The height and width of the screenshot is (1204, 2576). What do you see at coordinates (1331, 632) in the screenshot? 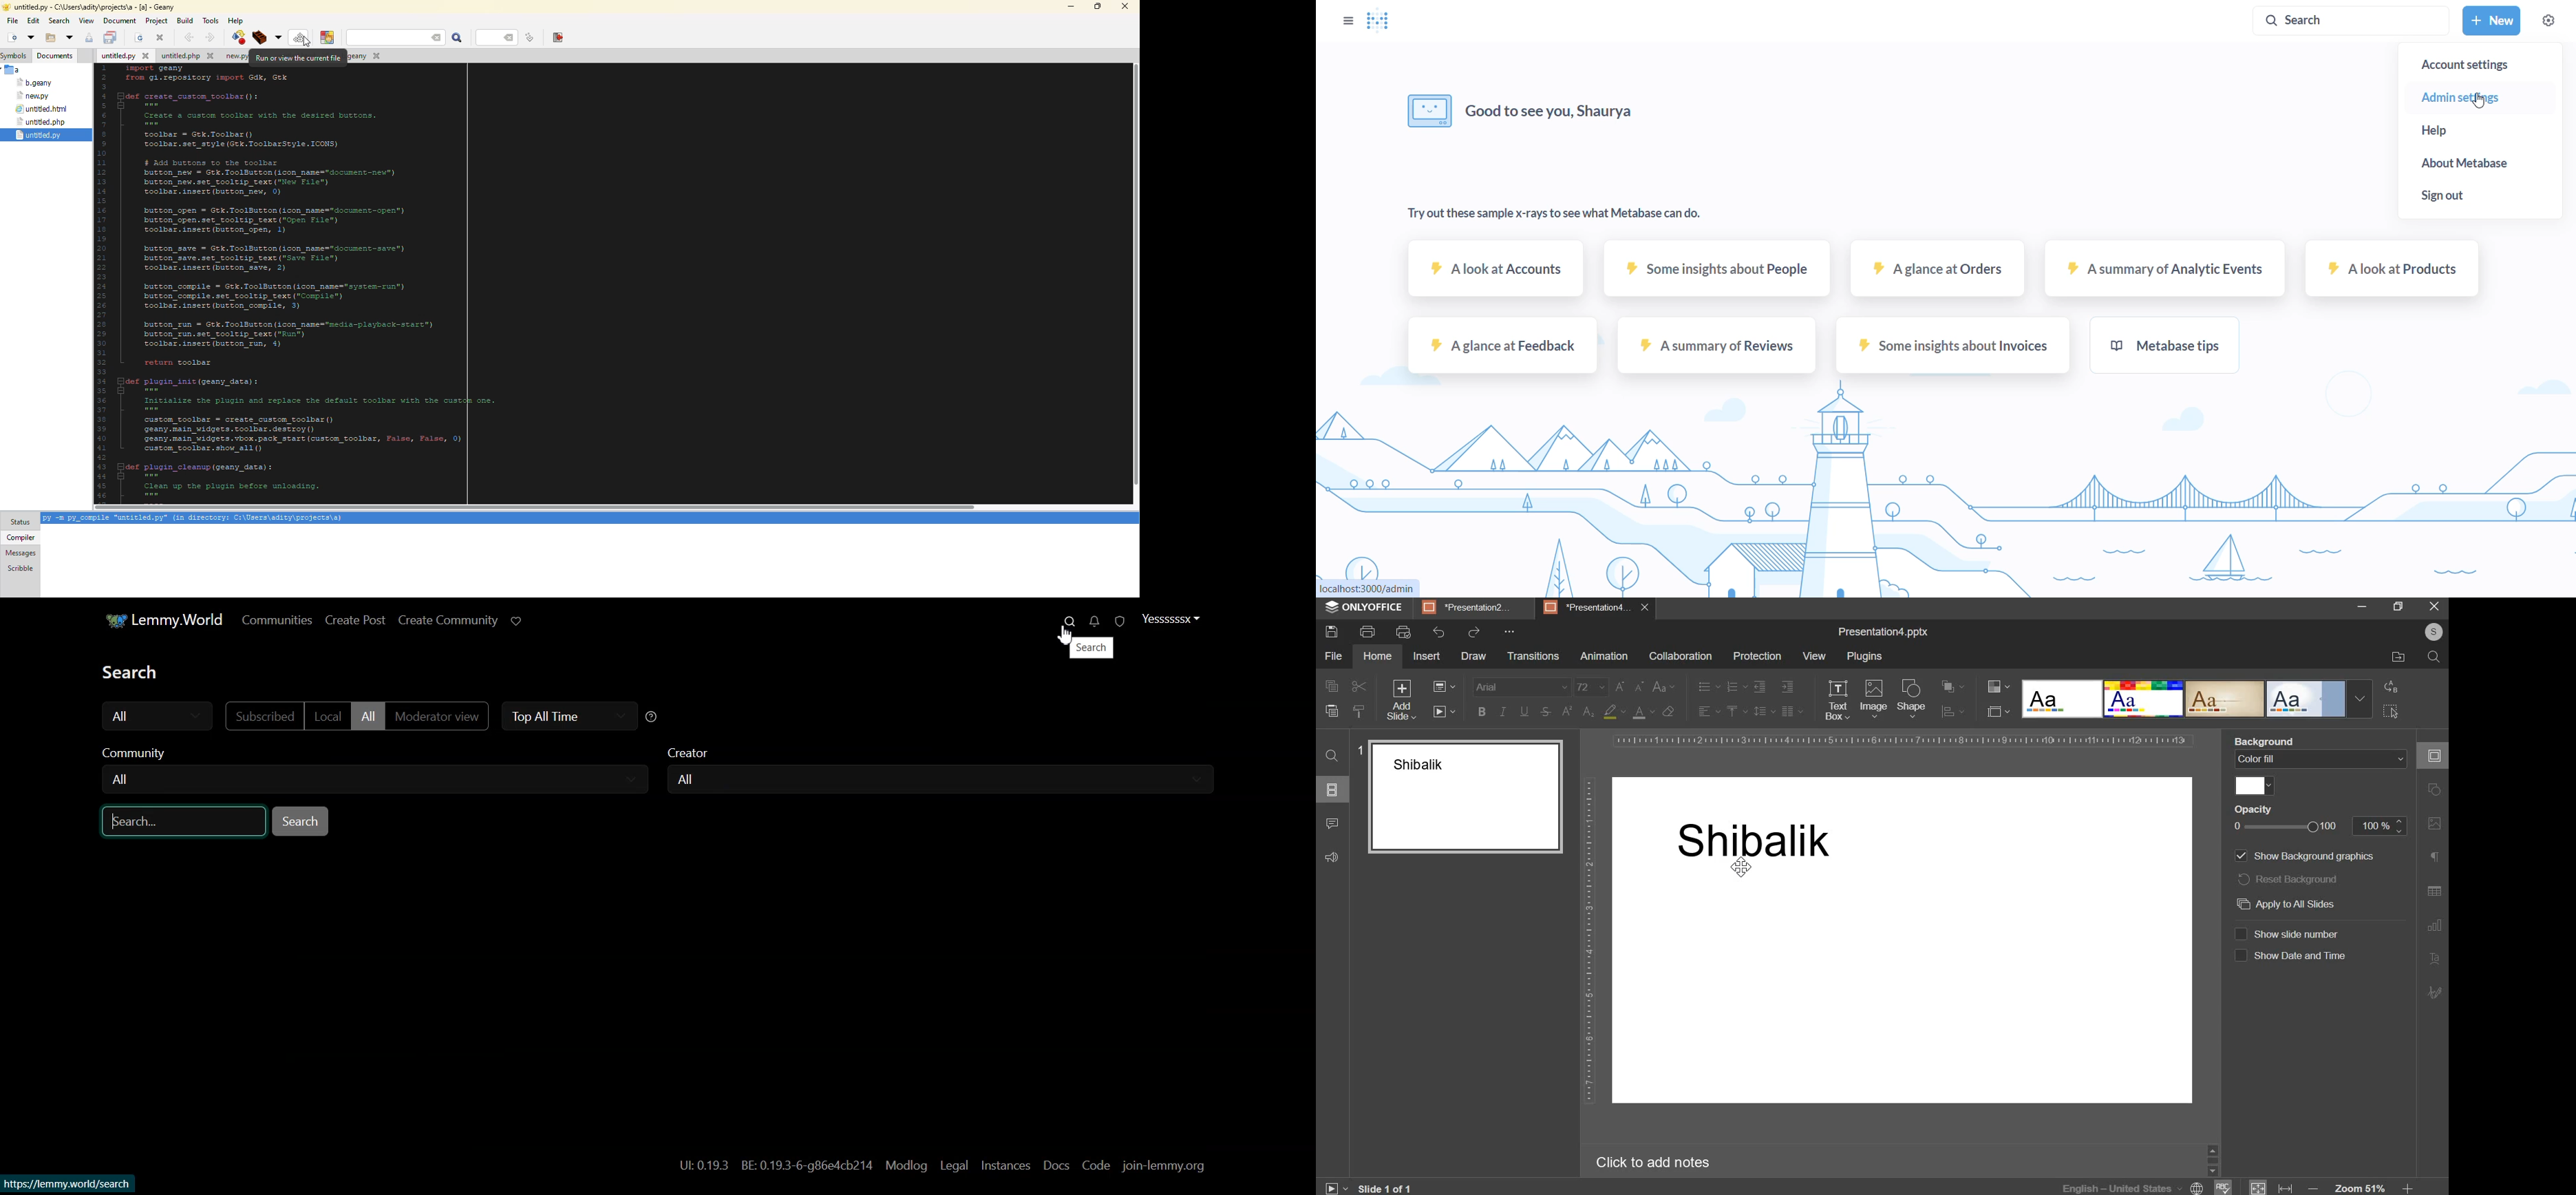
I see `save` at bounding box center [1331, 632].